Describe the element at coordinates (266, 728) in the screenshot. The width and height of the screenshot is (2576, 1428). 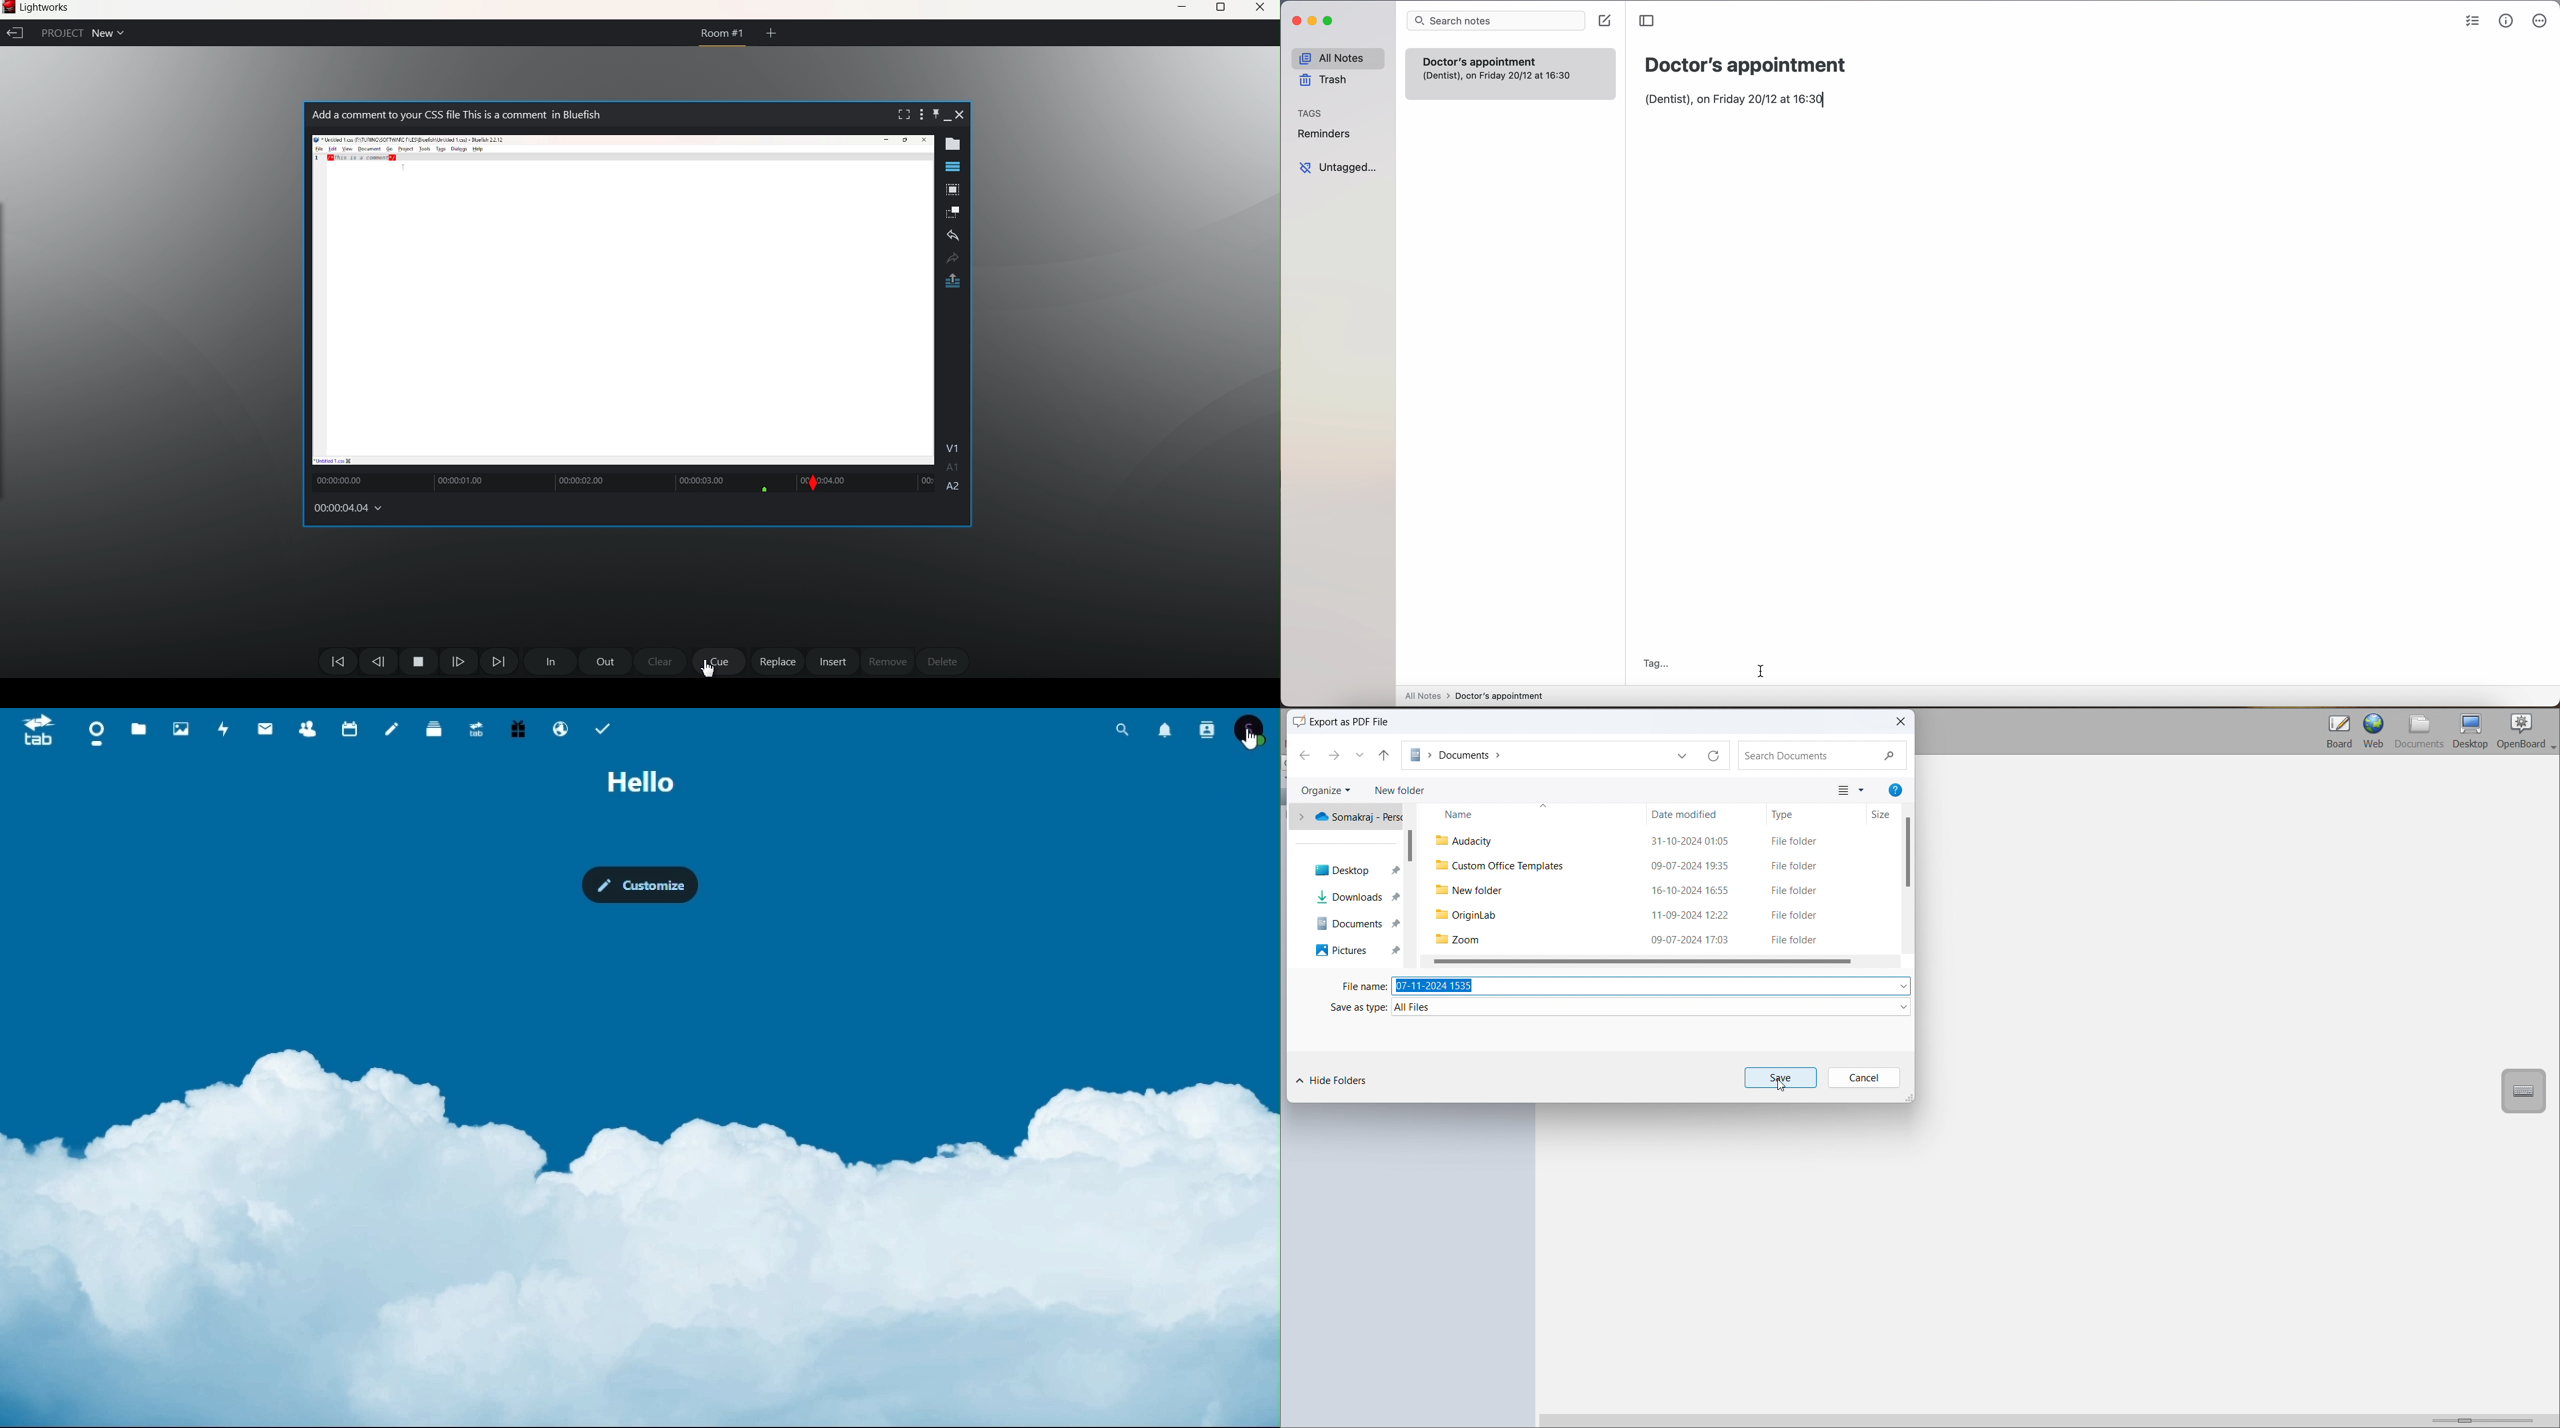
I see `mail` at that location.